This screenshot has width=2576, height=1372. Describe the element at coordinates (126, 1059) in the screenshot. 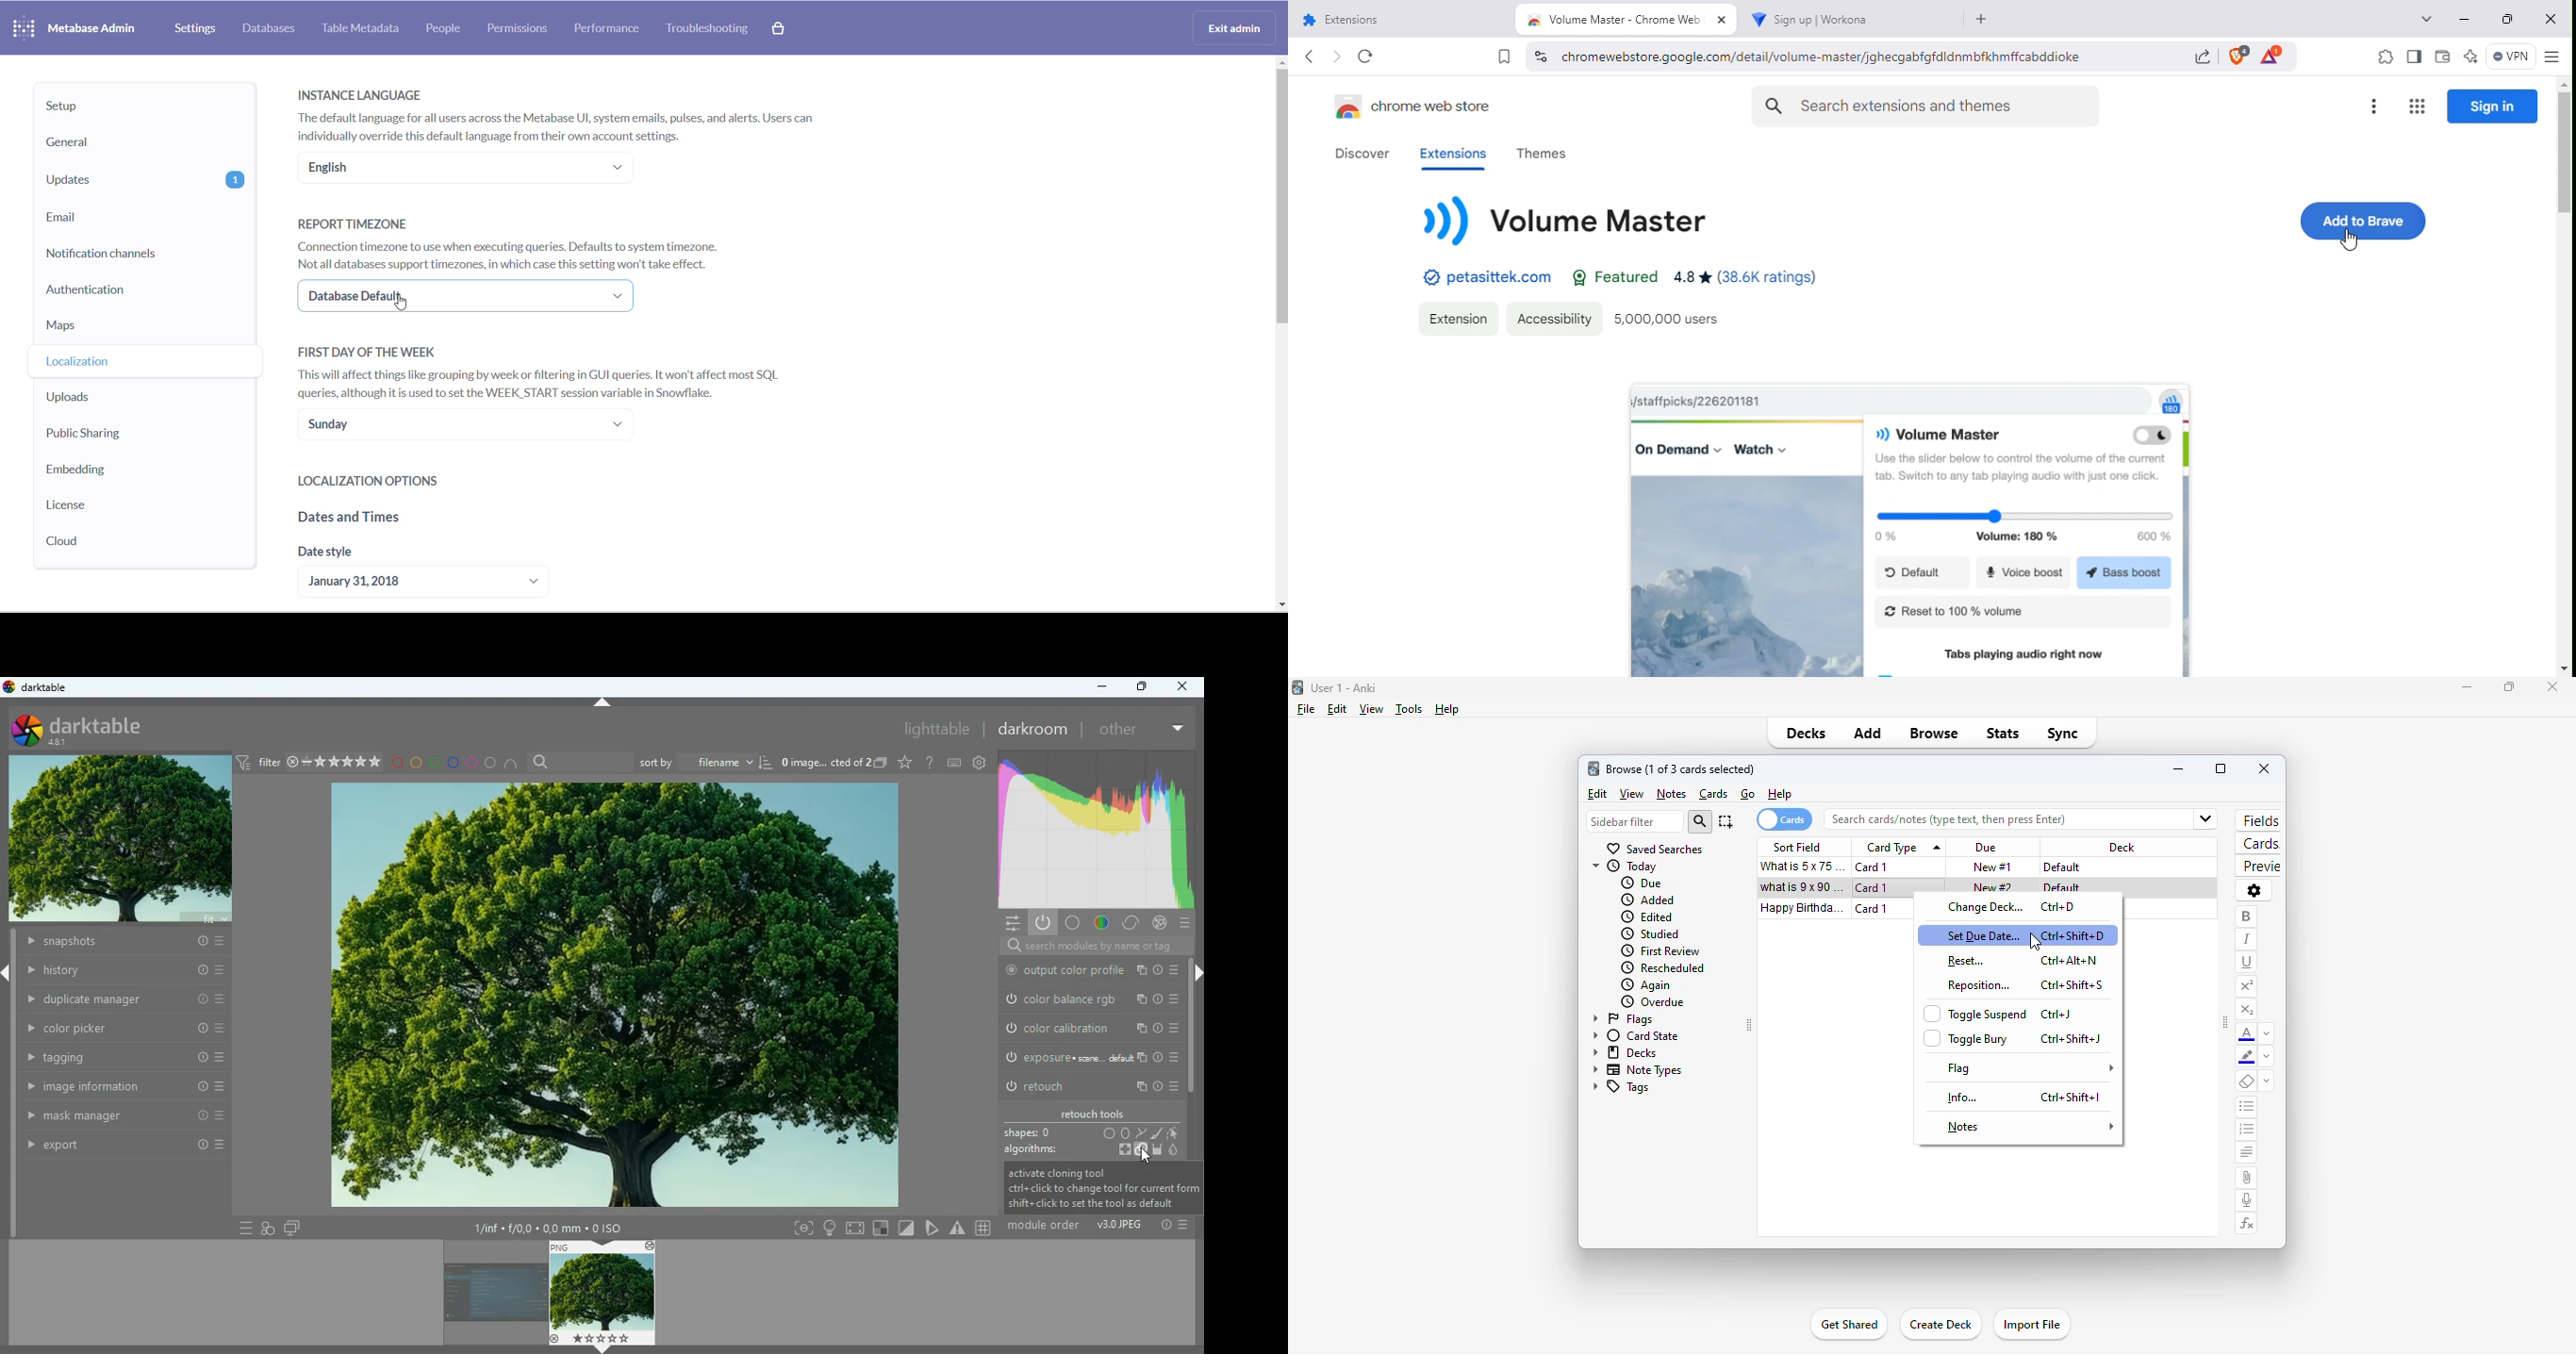

I see `tagging` at that location.